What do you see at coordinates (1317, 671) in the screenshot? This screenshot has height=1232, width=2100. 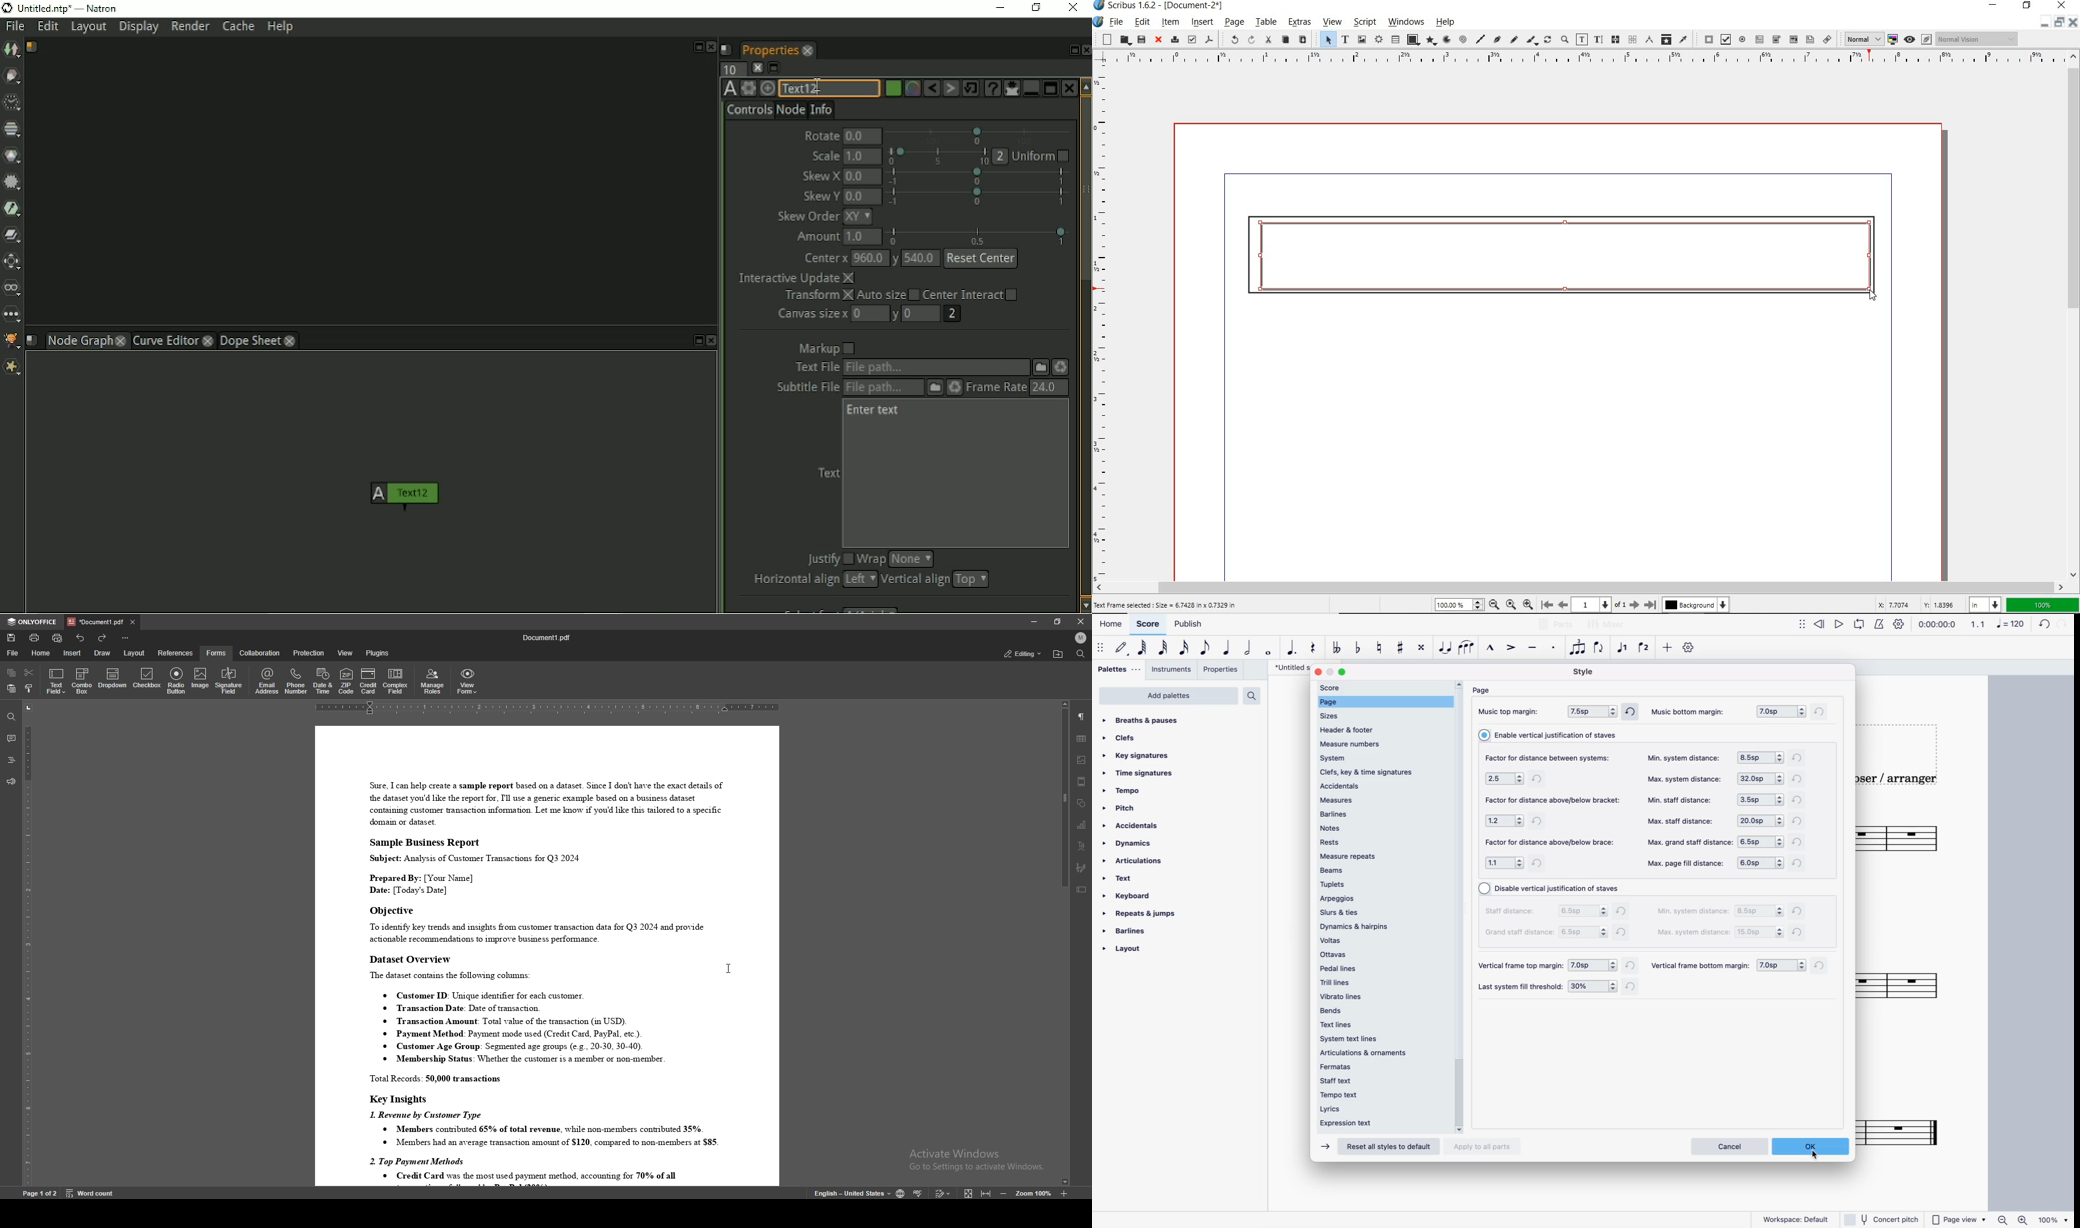 I see `close` at bounding box center [1317, 671].